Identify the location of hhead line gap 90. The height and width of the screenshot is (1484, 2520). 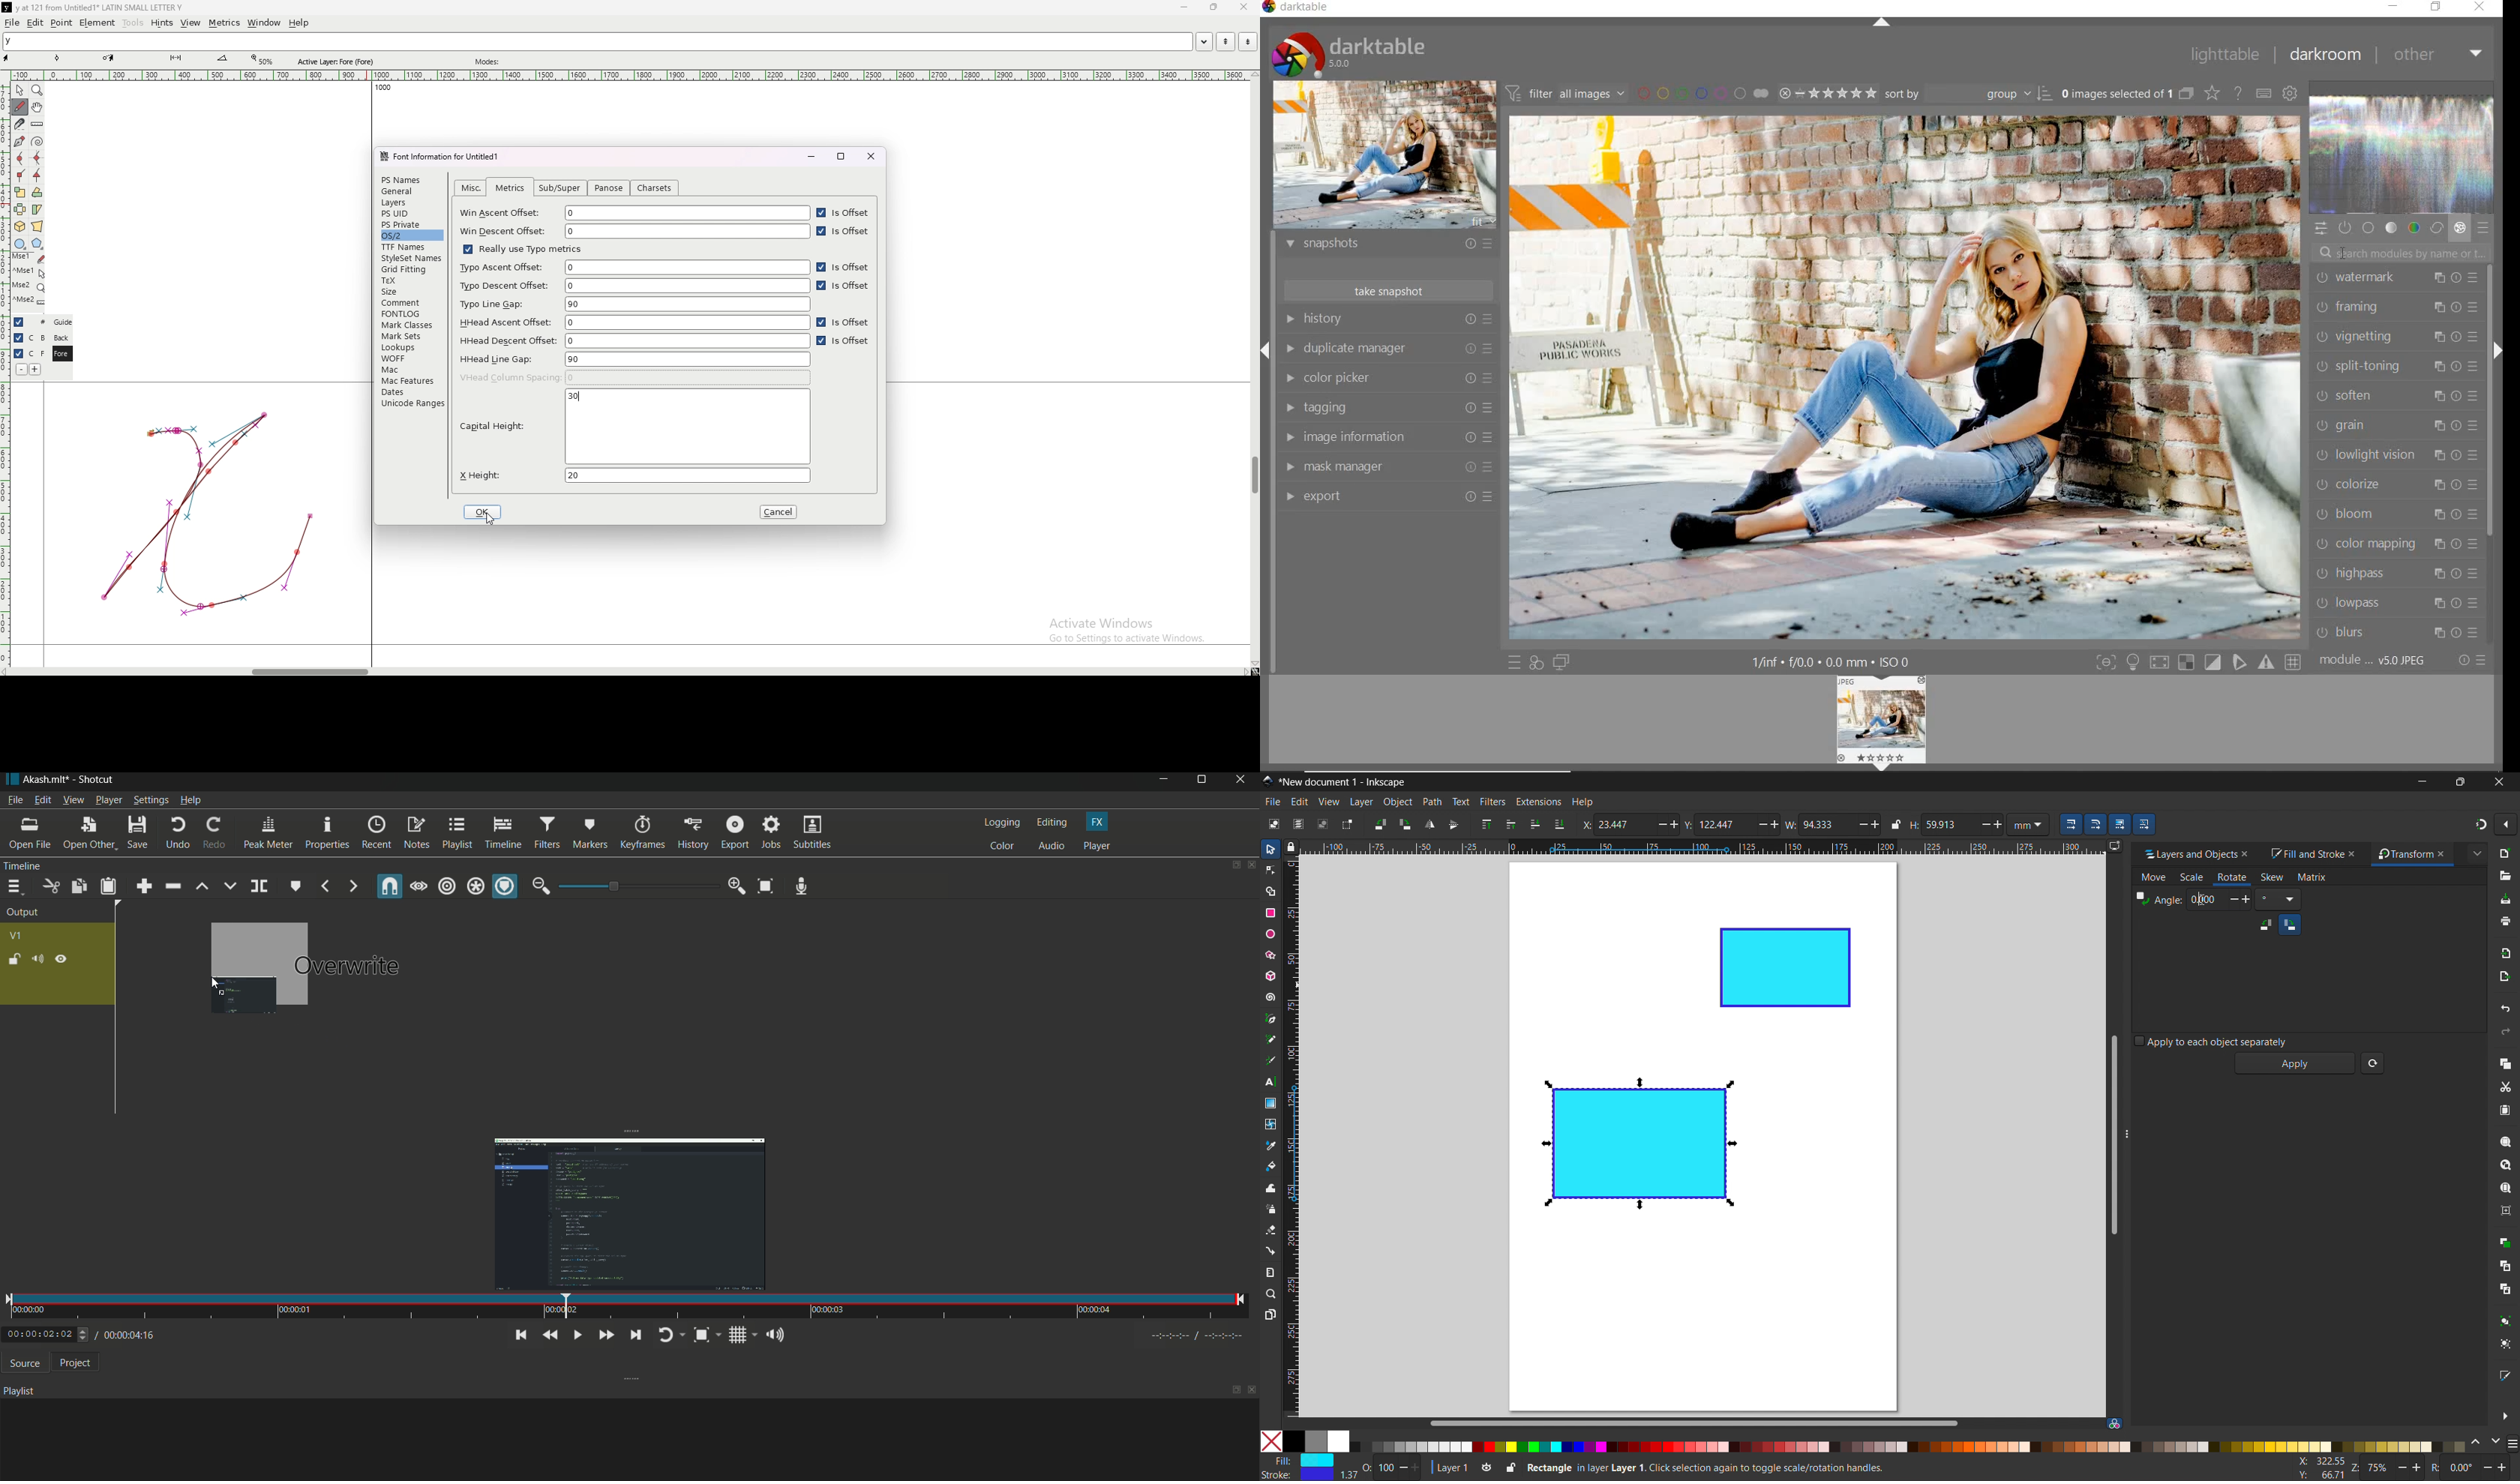
(634, 359).